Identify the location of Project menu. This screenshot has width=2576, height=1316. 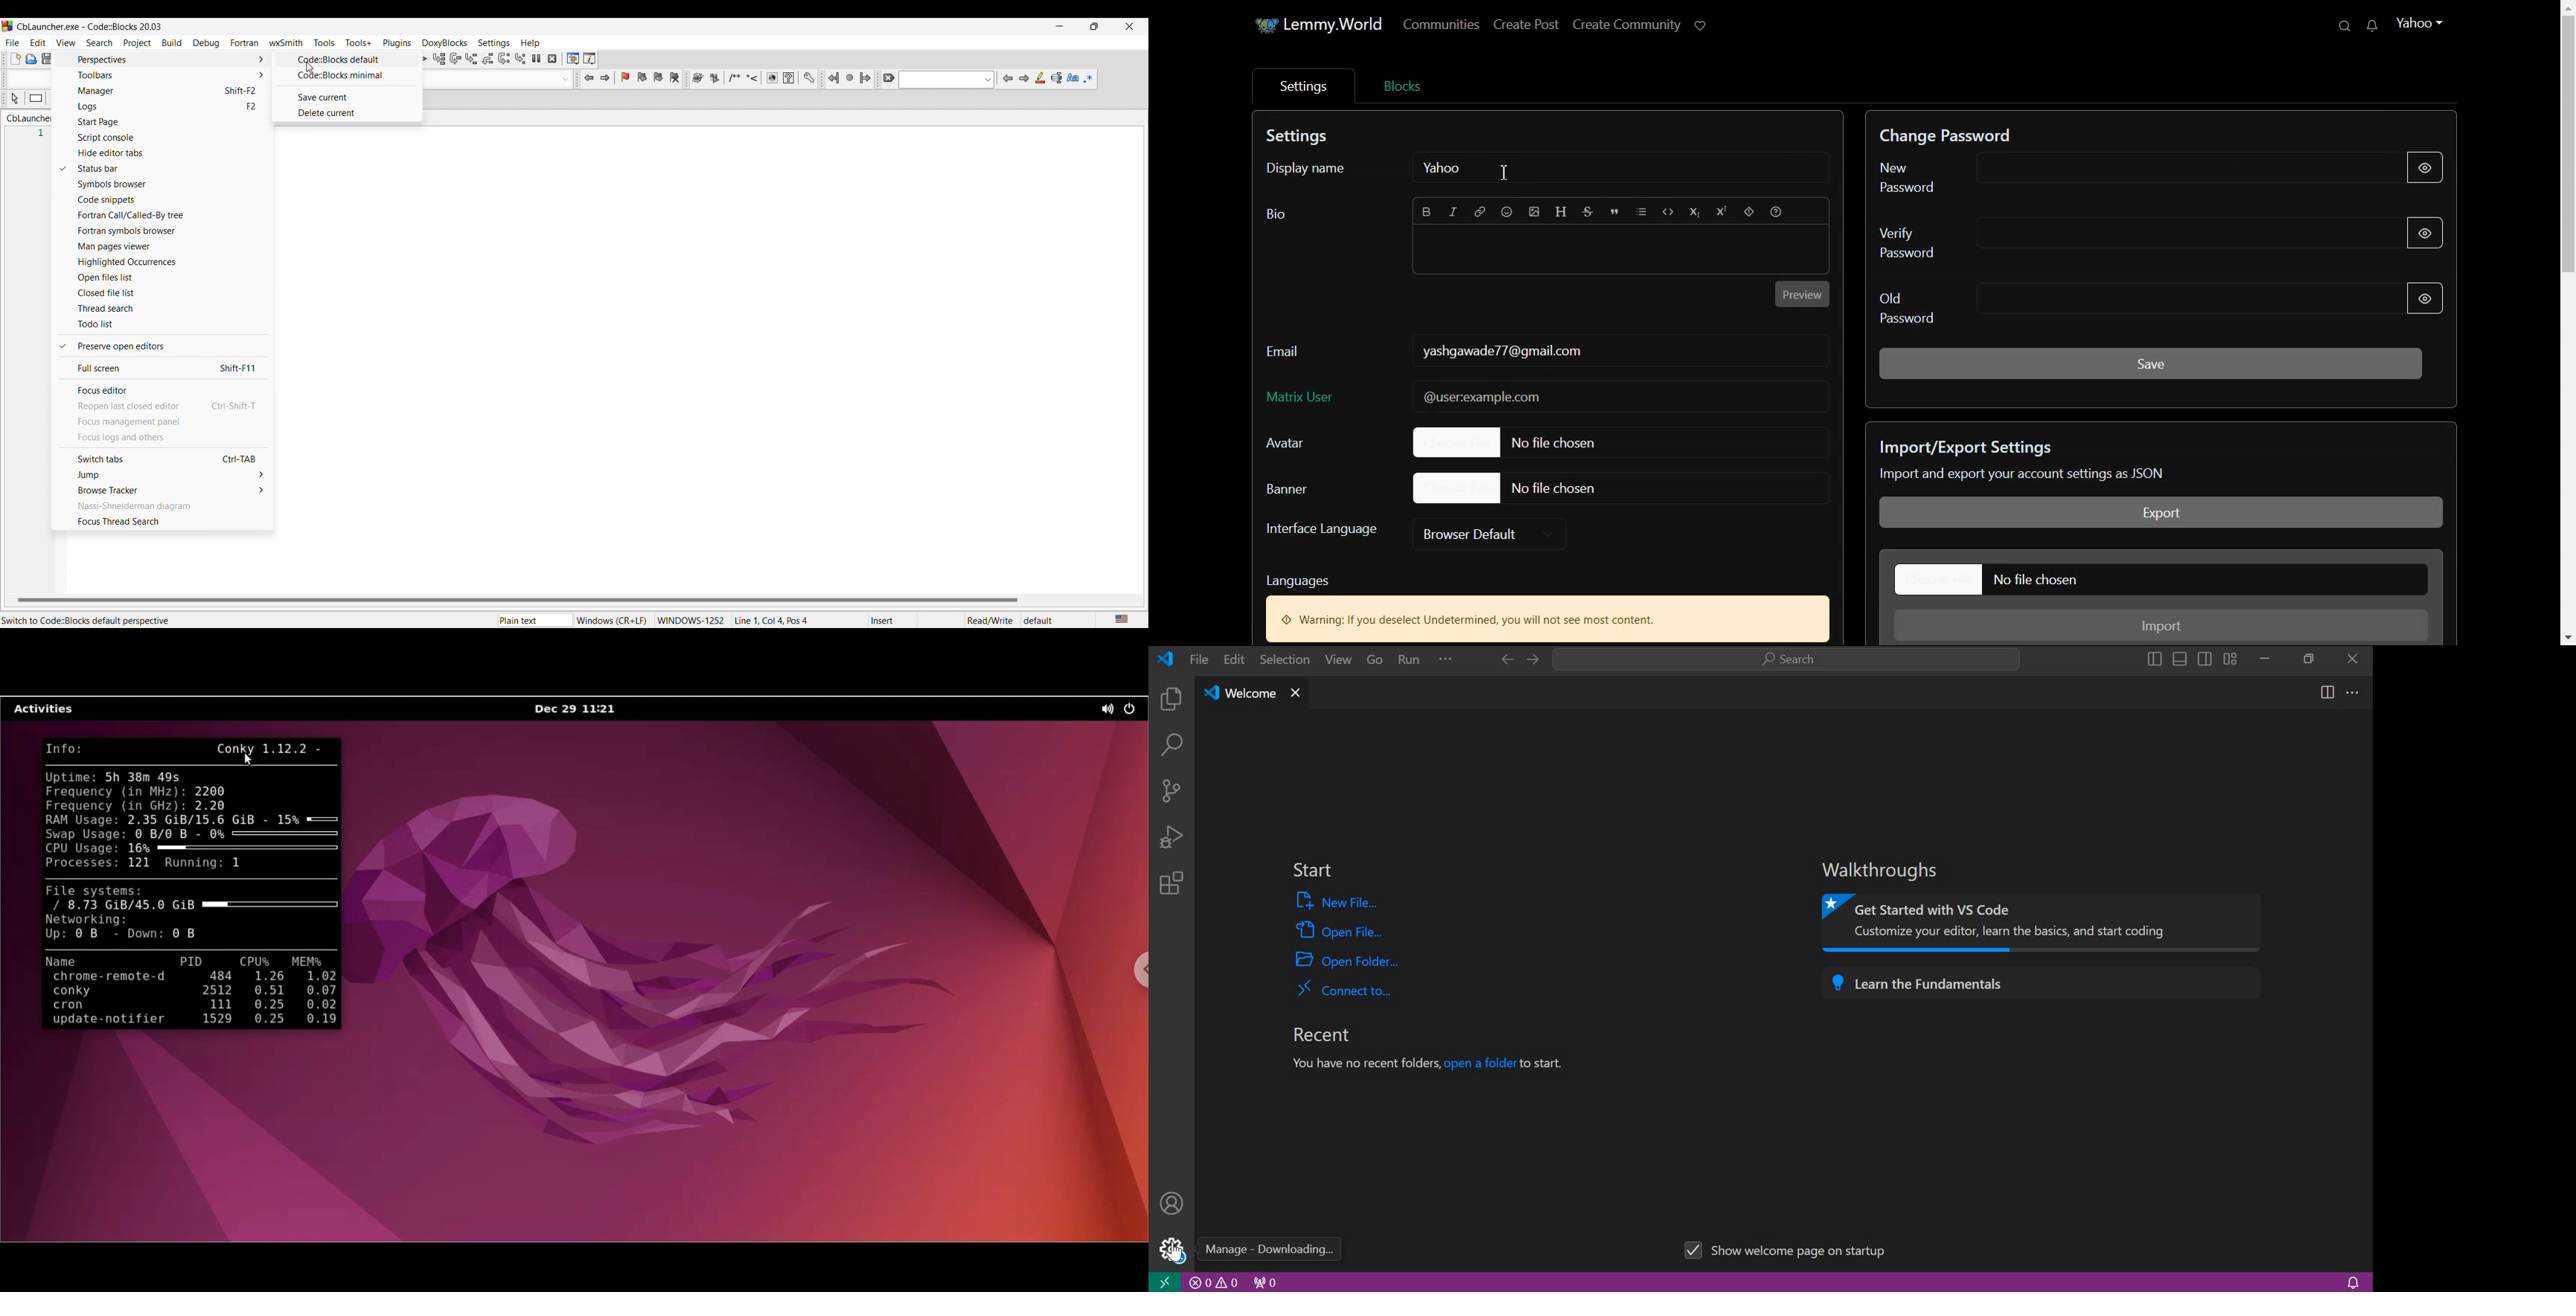
(138, 44).